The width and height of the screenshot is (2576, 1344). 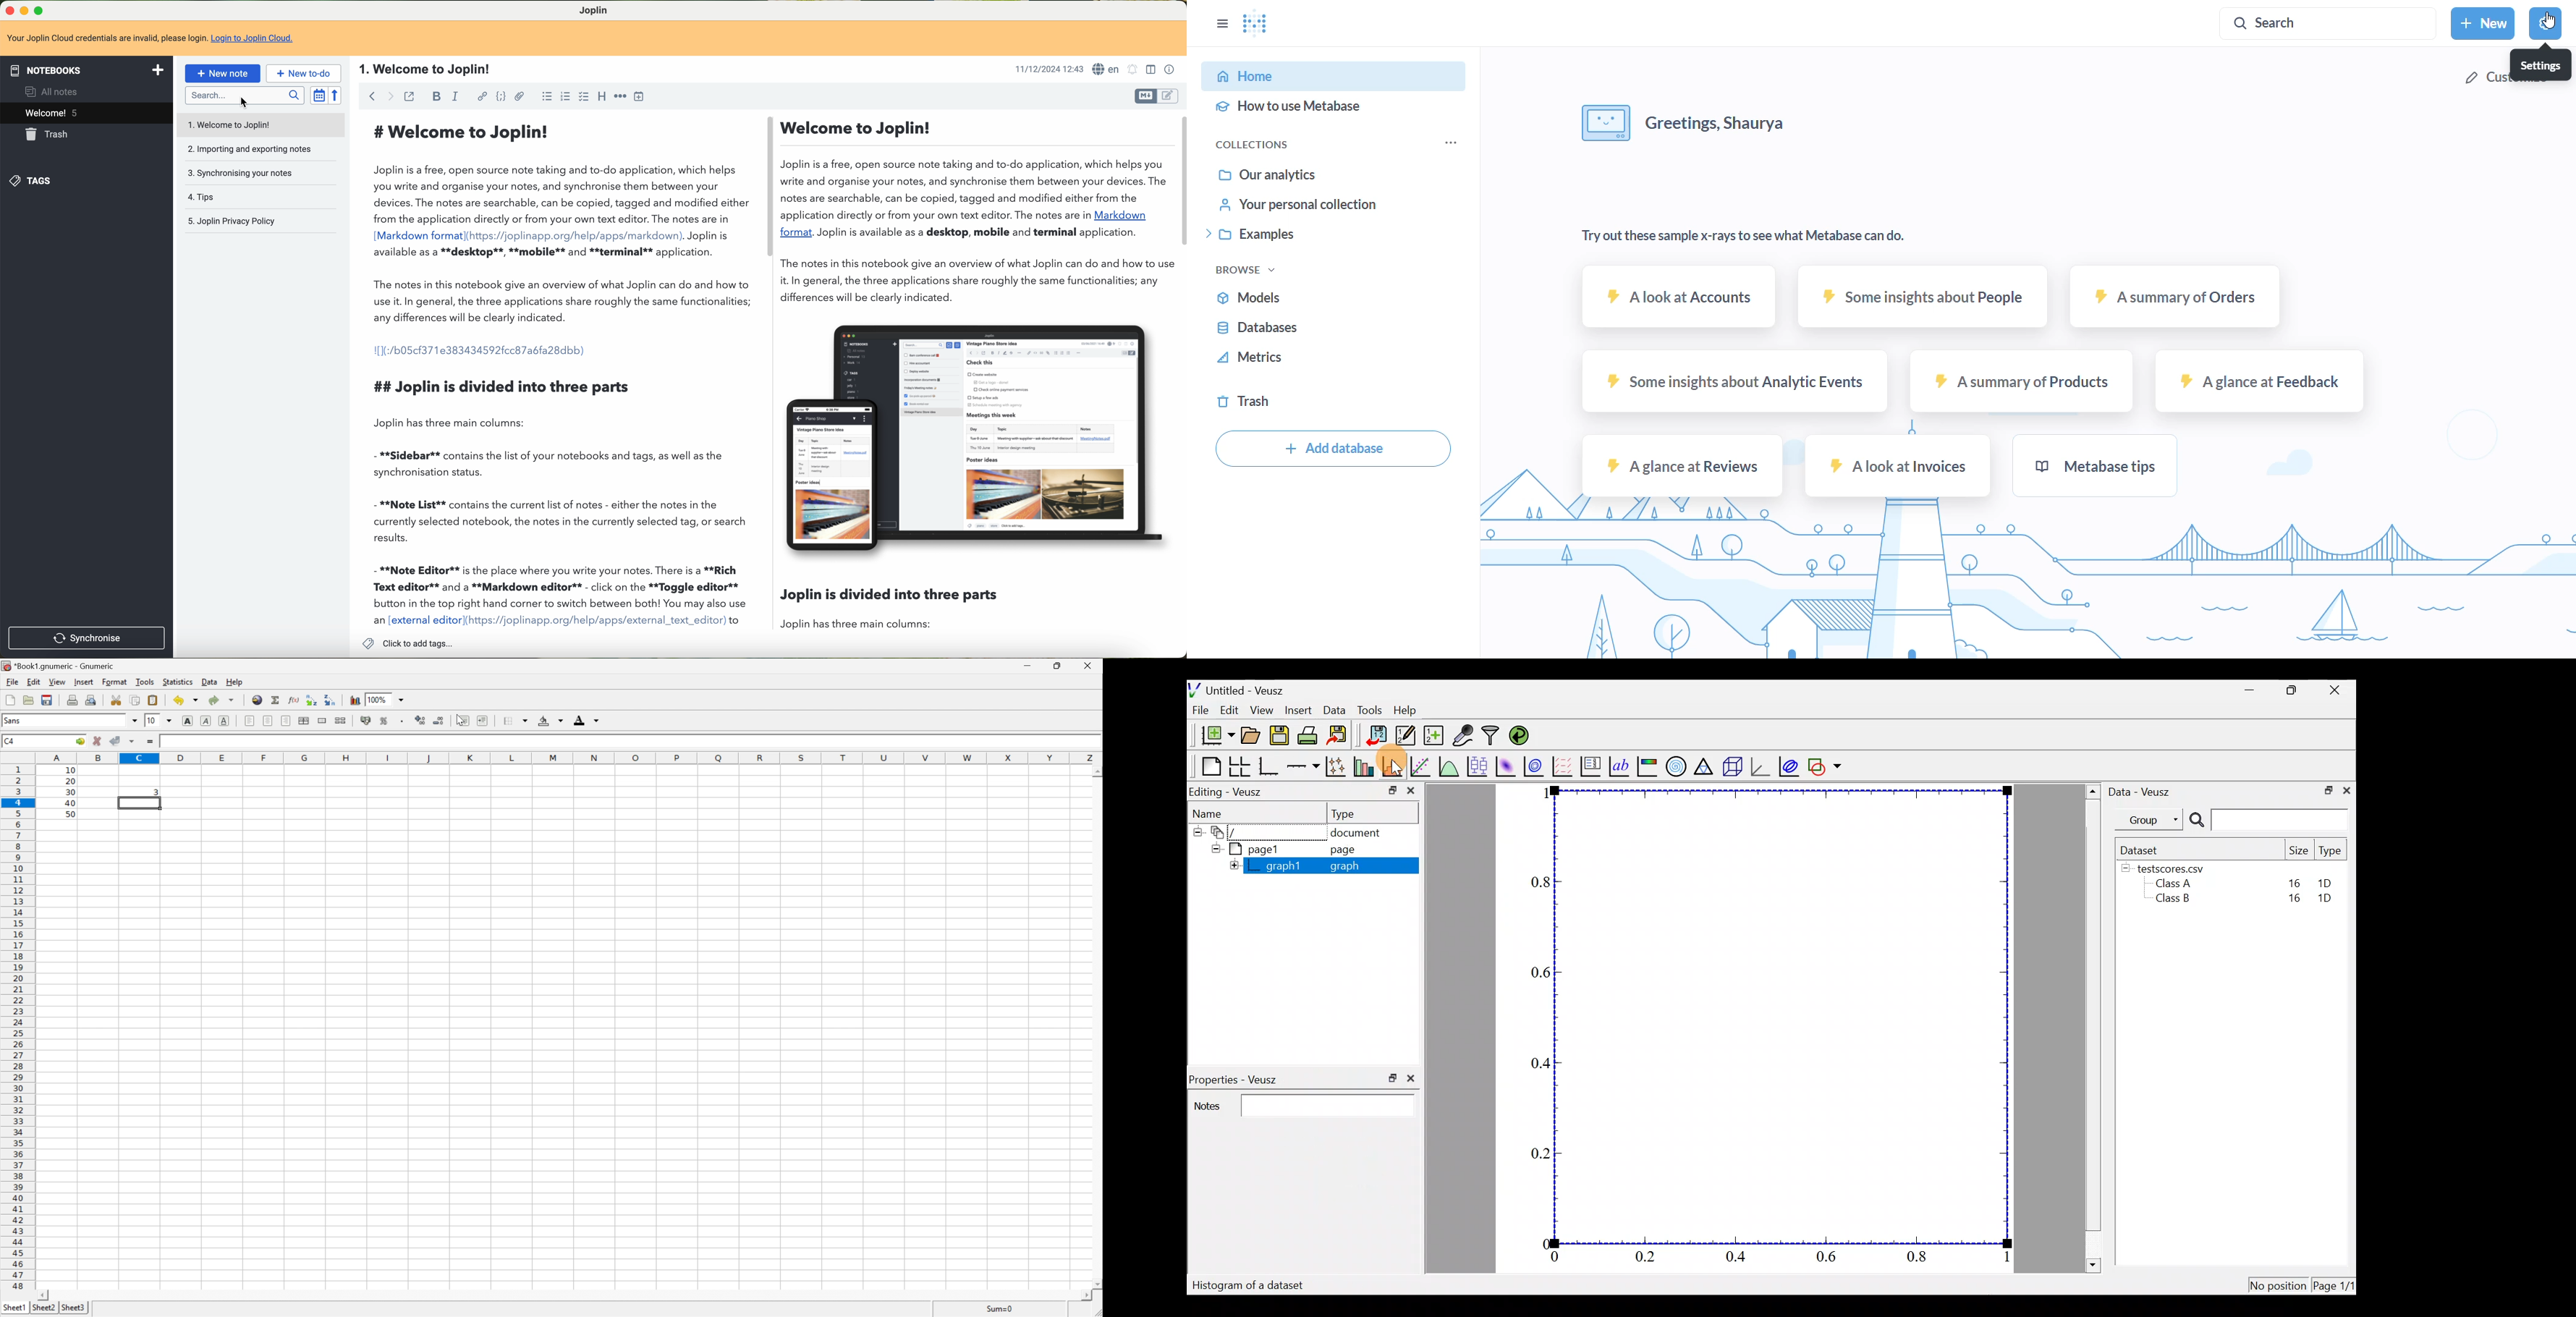 What do you see at coordinates (561, 721) in the screenshot?
I see `Drop down` at bounding box center [561, 721].